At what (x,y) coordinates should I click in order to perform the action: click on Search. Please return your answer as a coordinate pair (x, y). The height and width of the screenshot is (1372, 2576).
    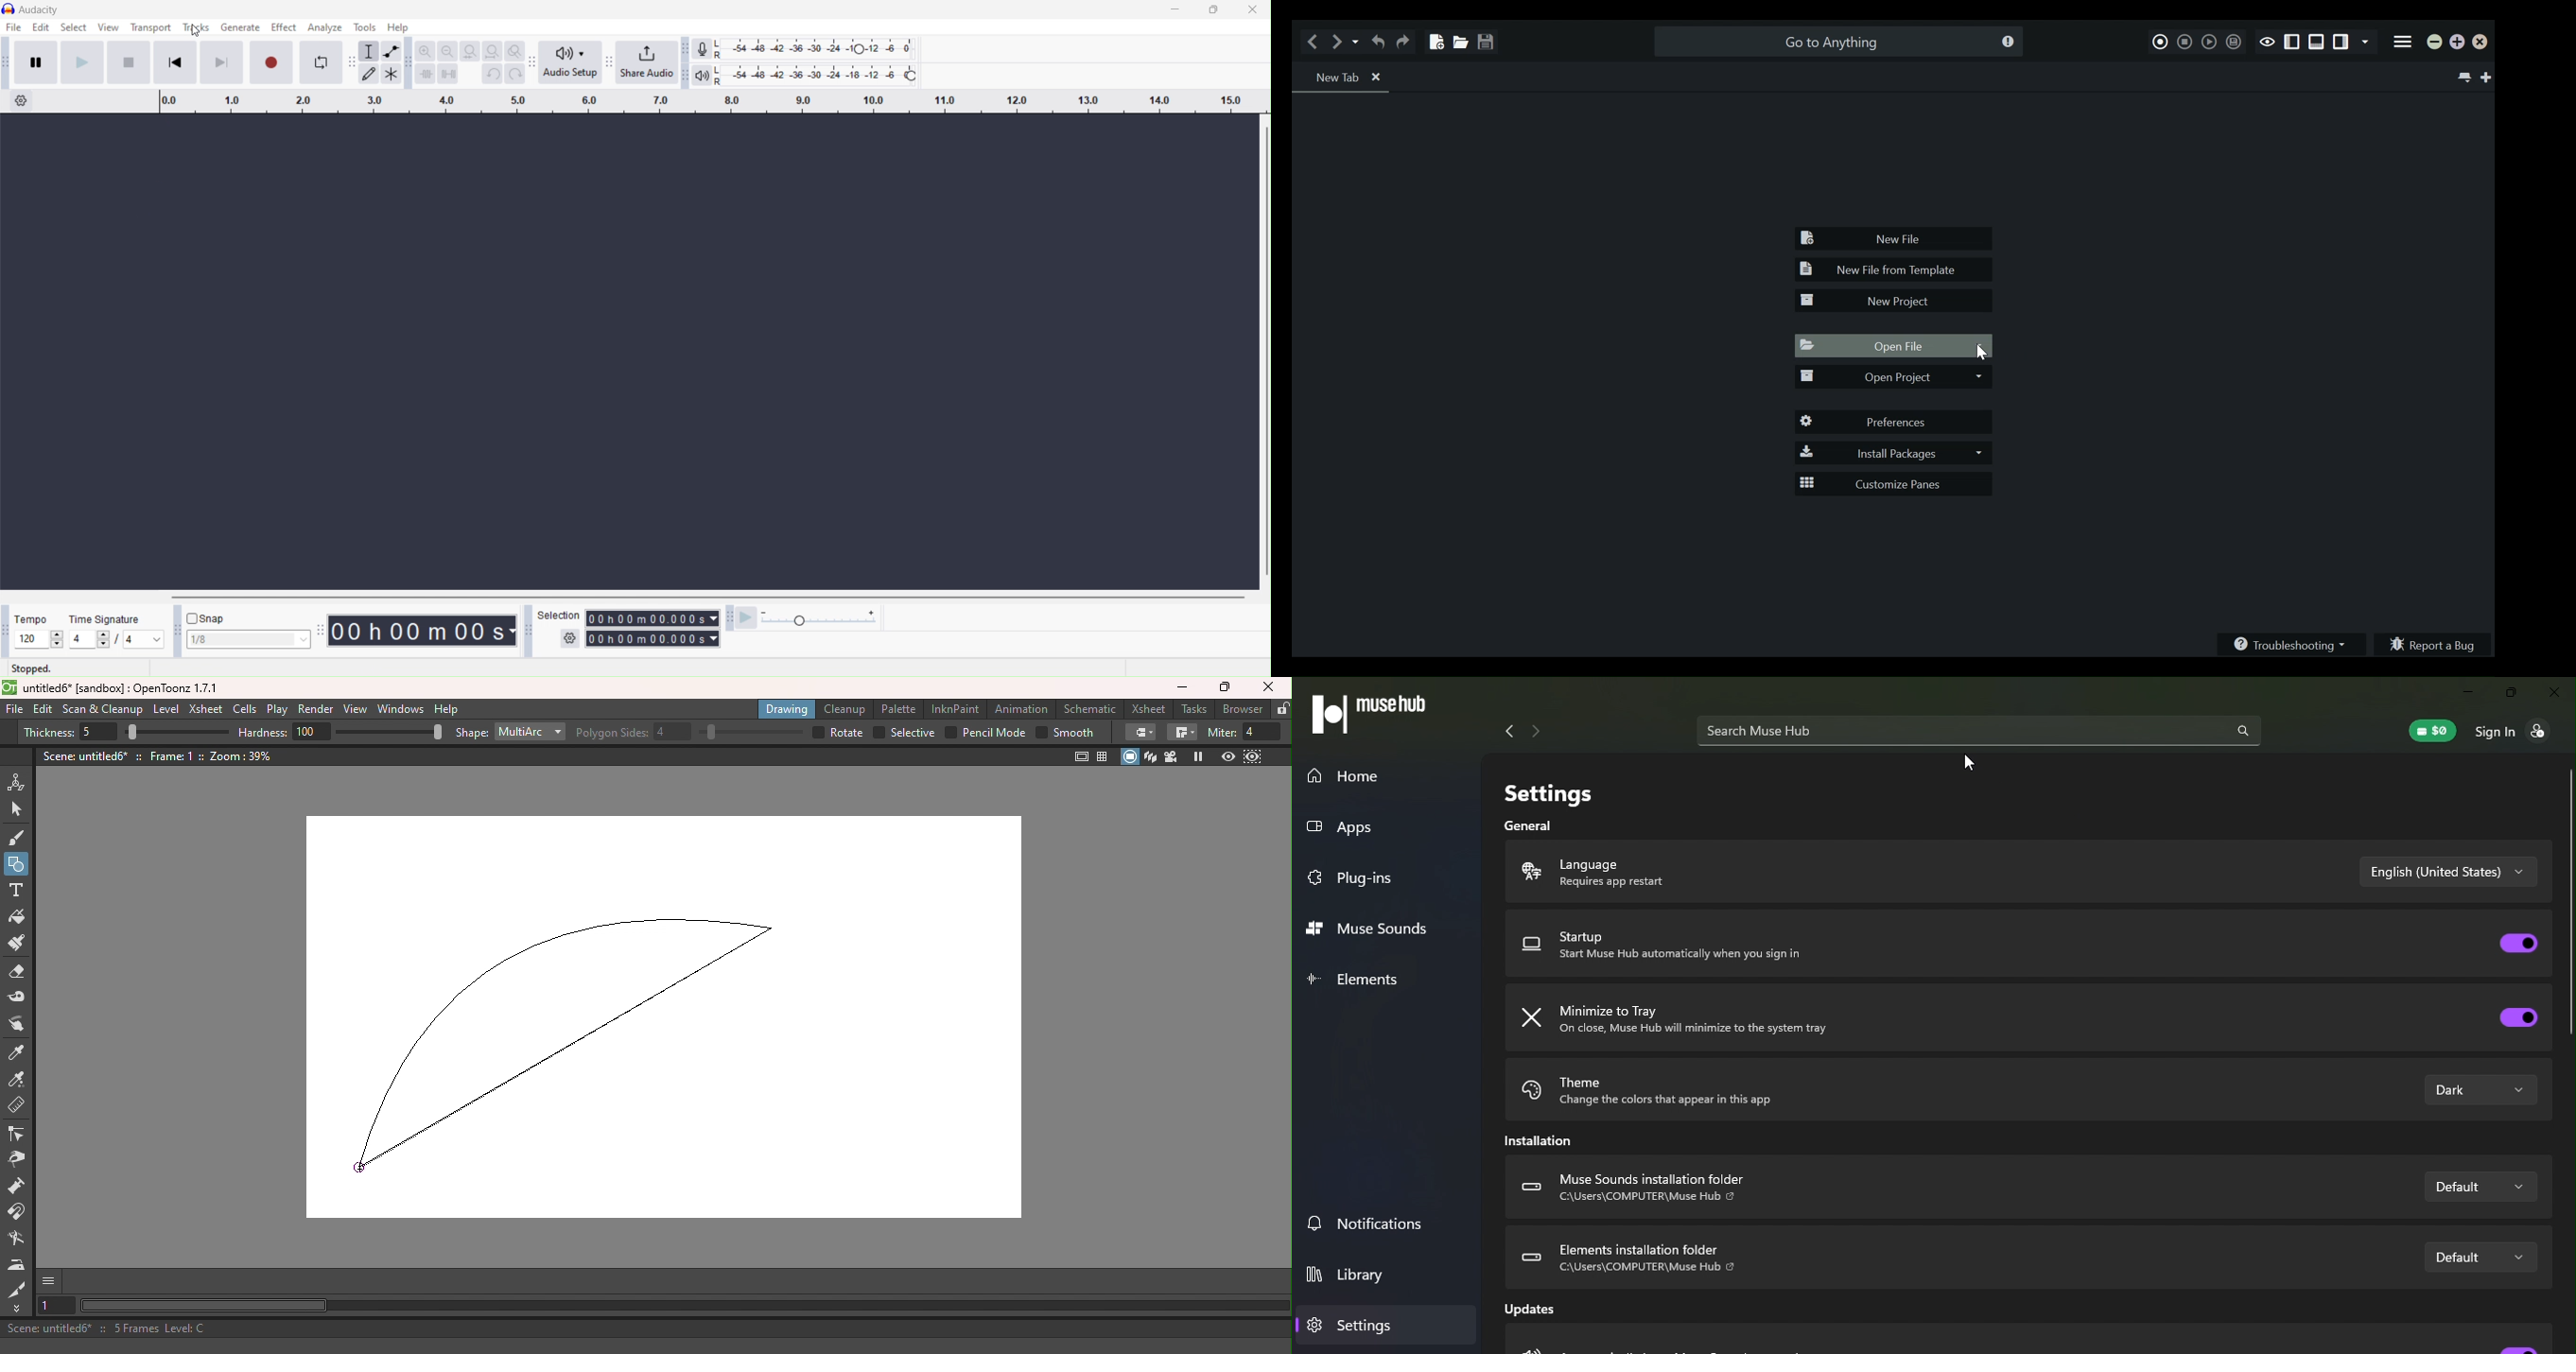
    Looking at the image, I should click on (1837, 41).